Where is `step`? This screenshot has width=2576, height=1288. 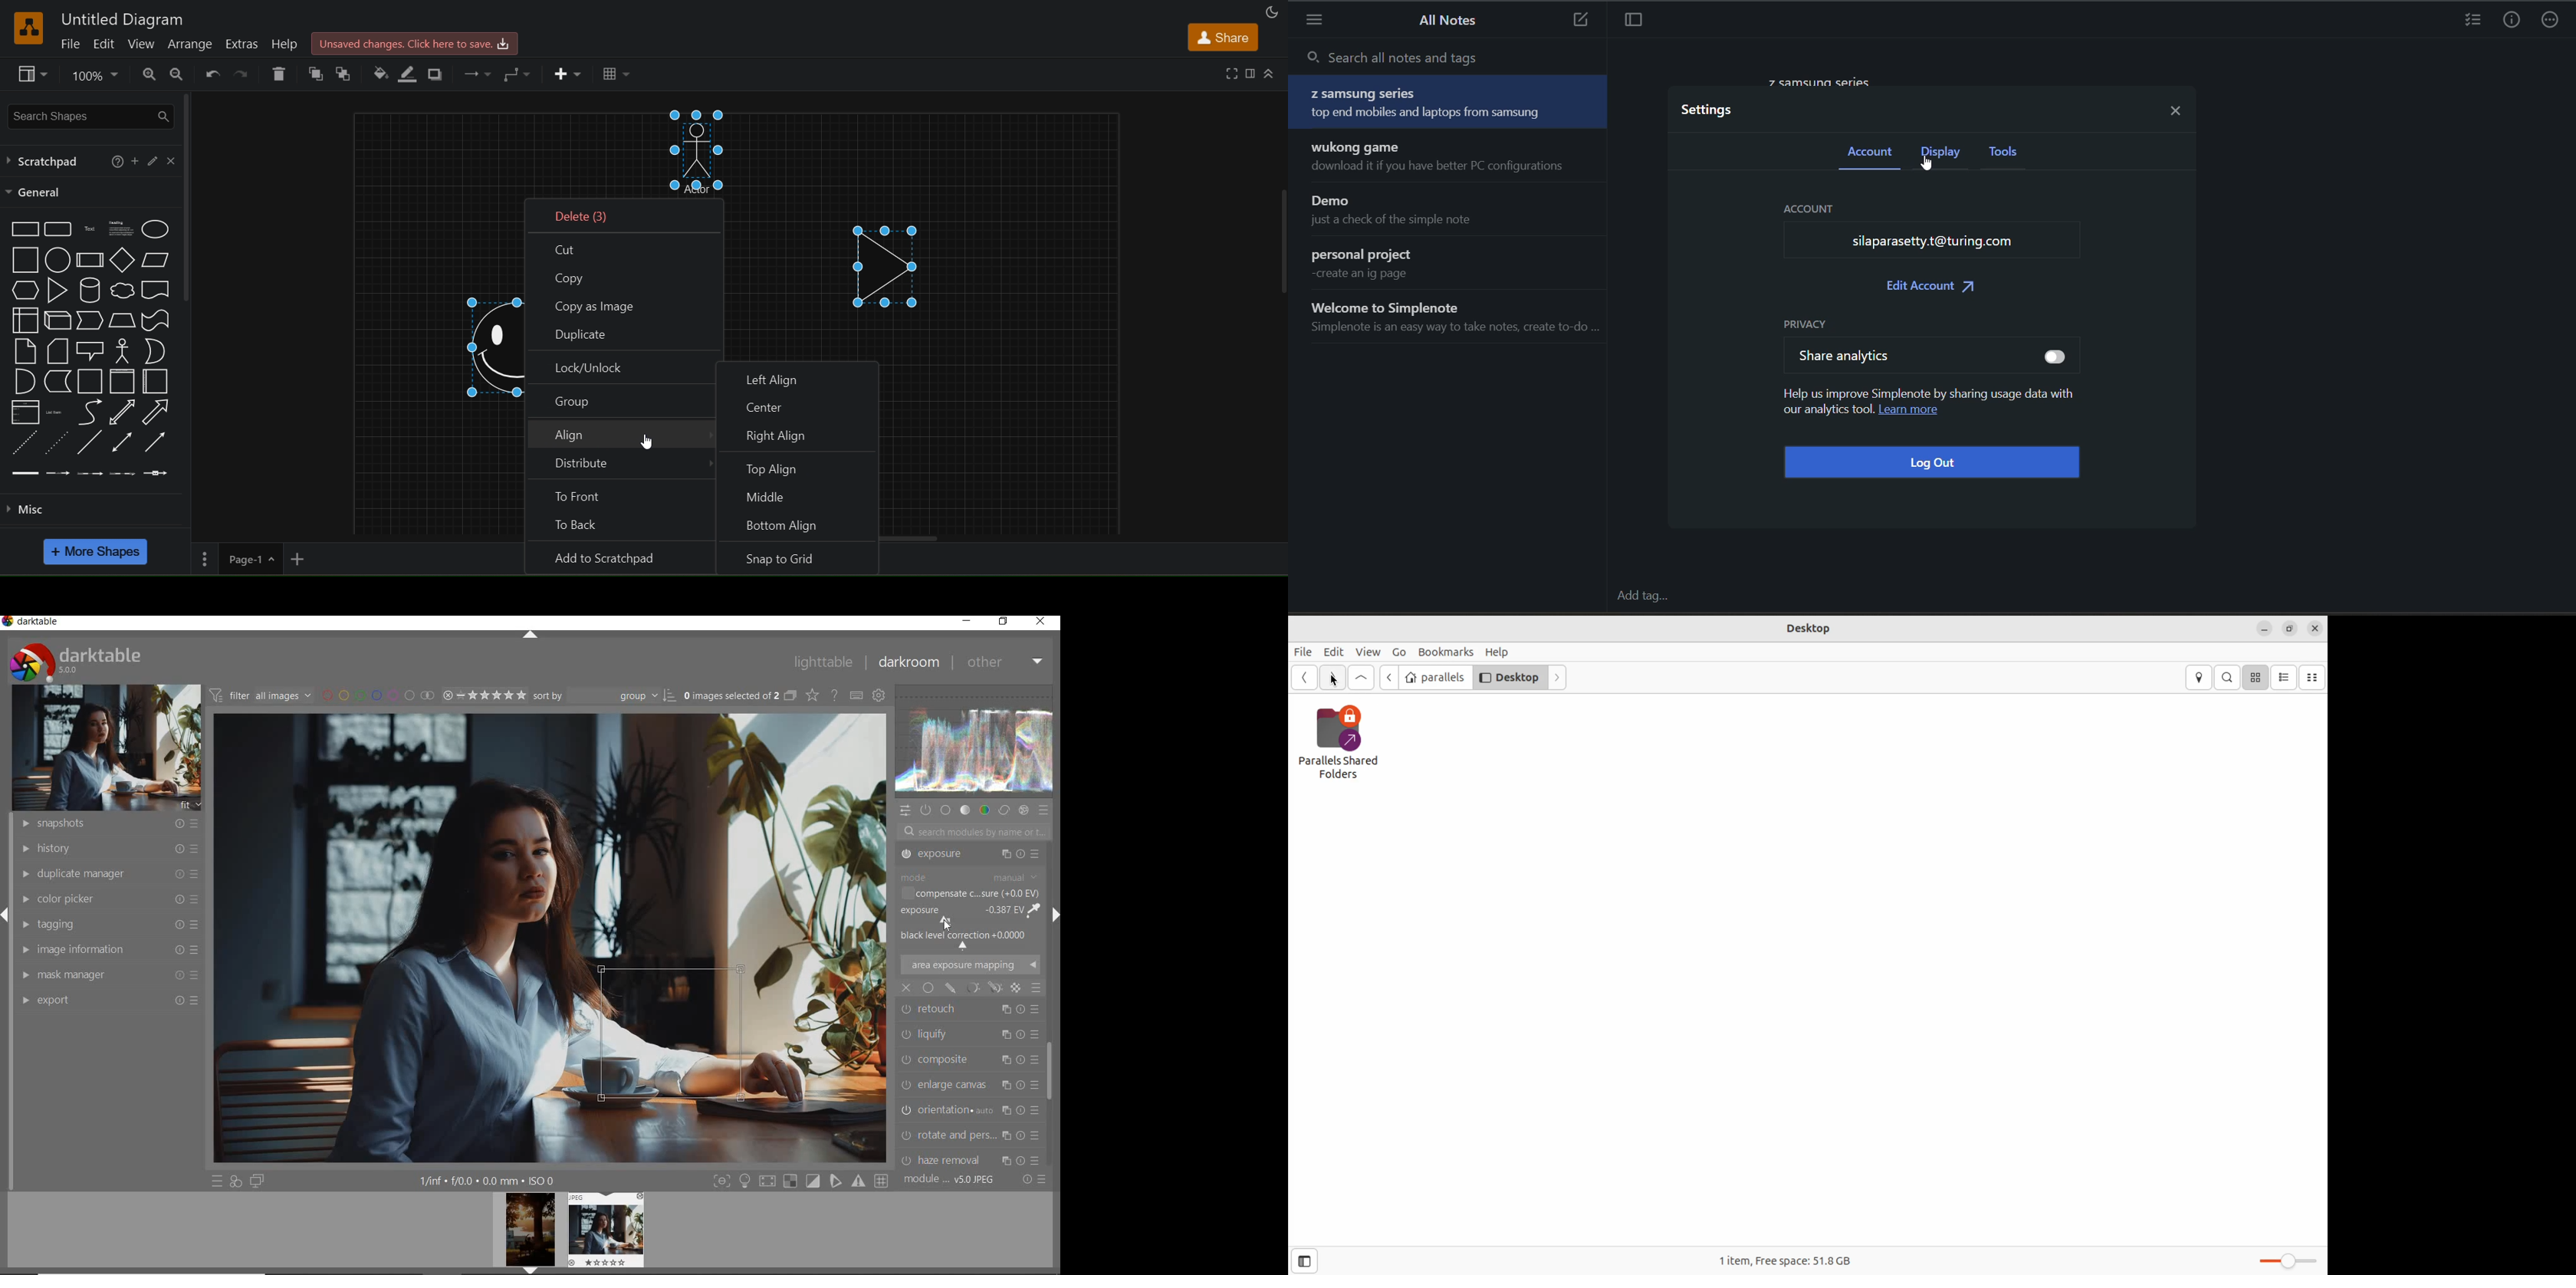 step is located at coordinates (91, 321).